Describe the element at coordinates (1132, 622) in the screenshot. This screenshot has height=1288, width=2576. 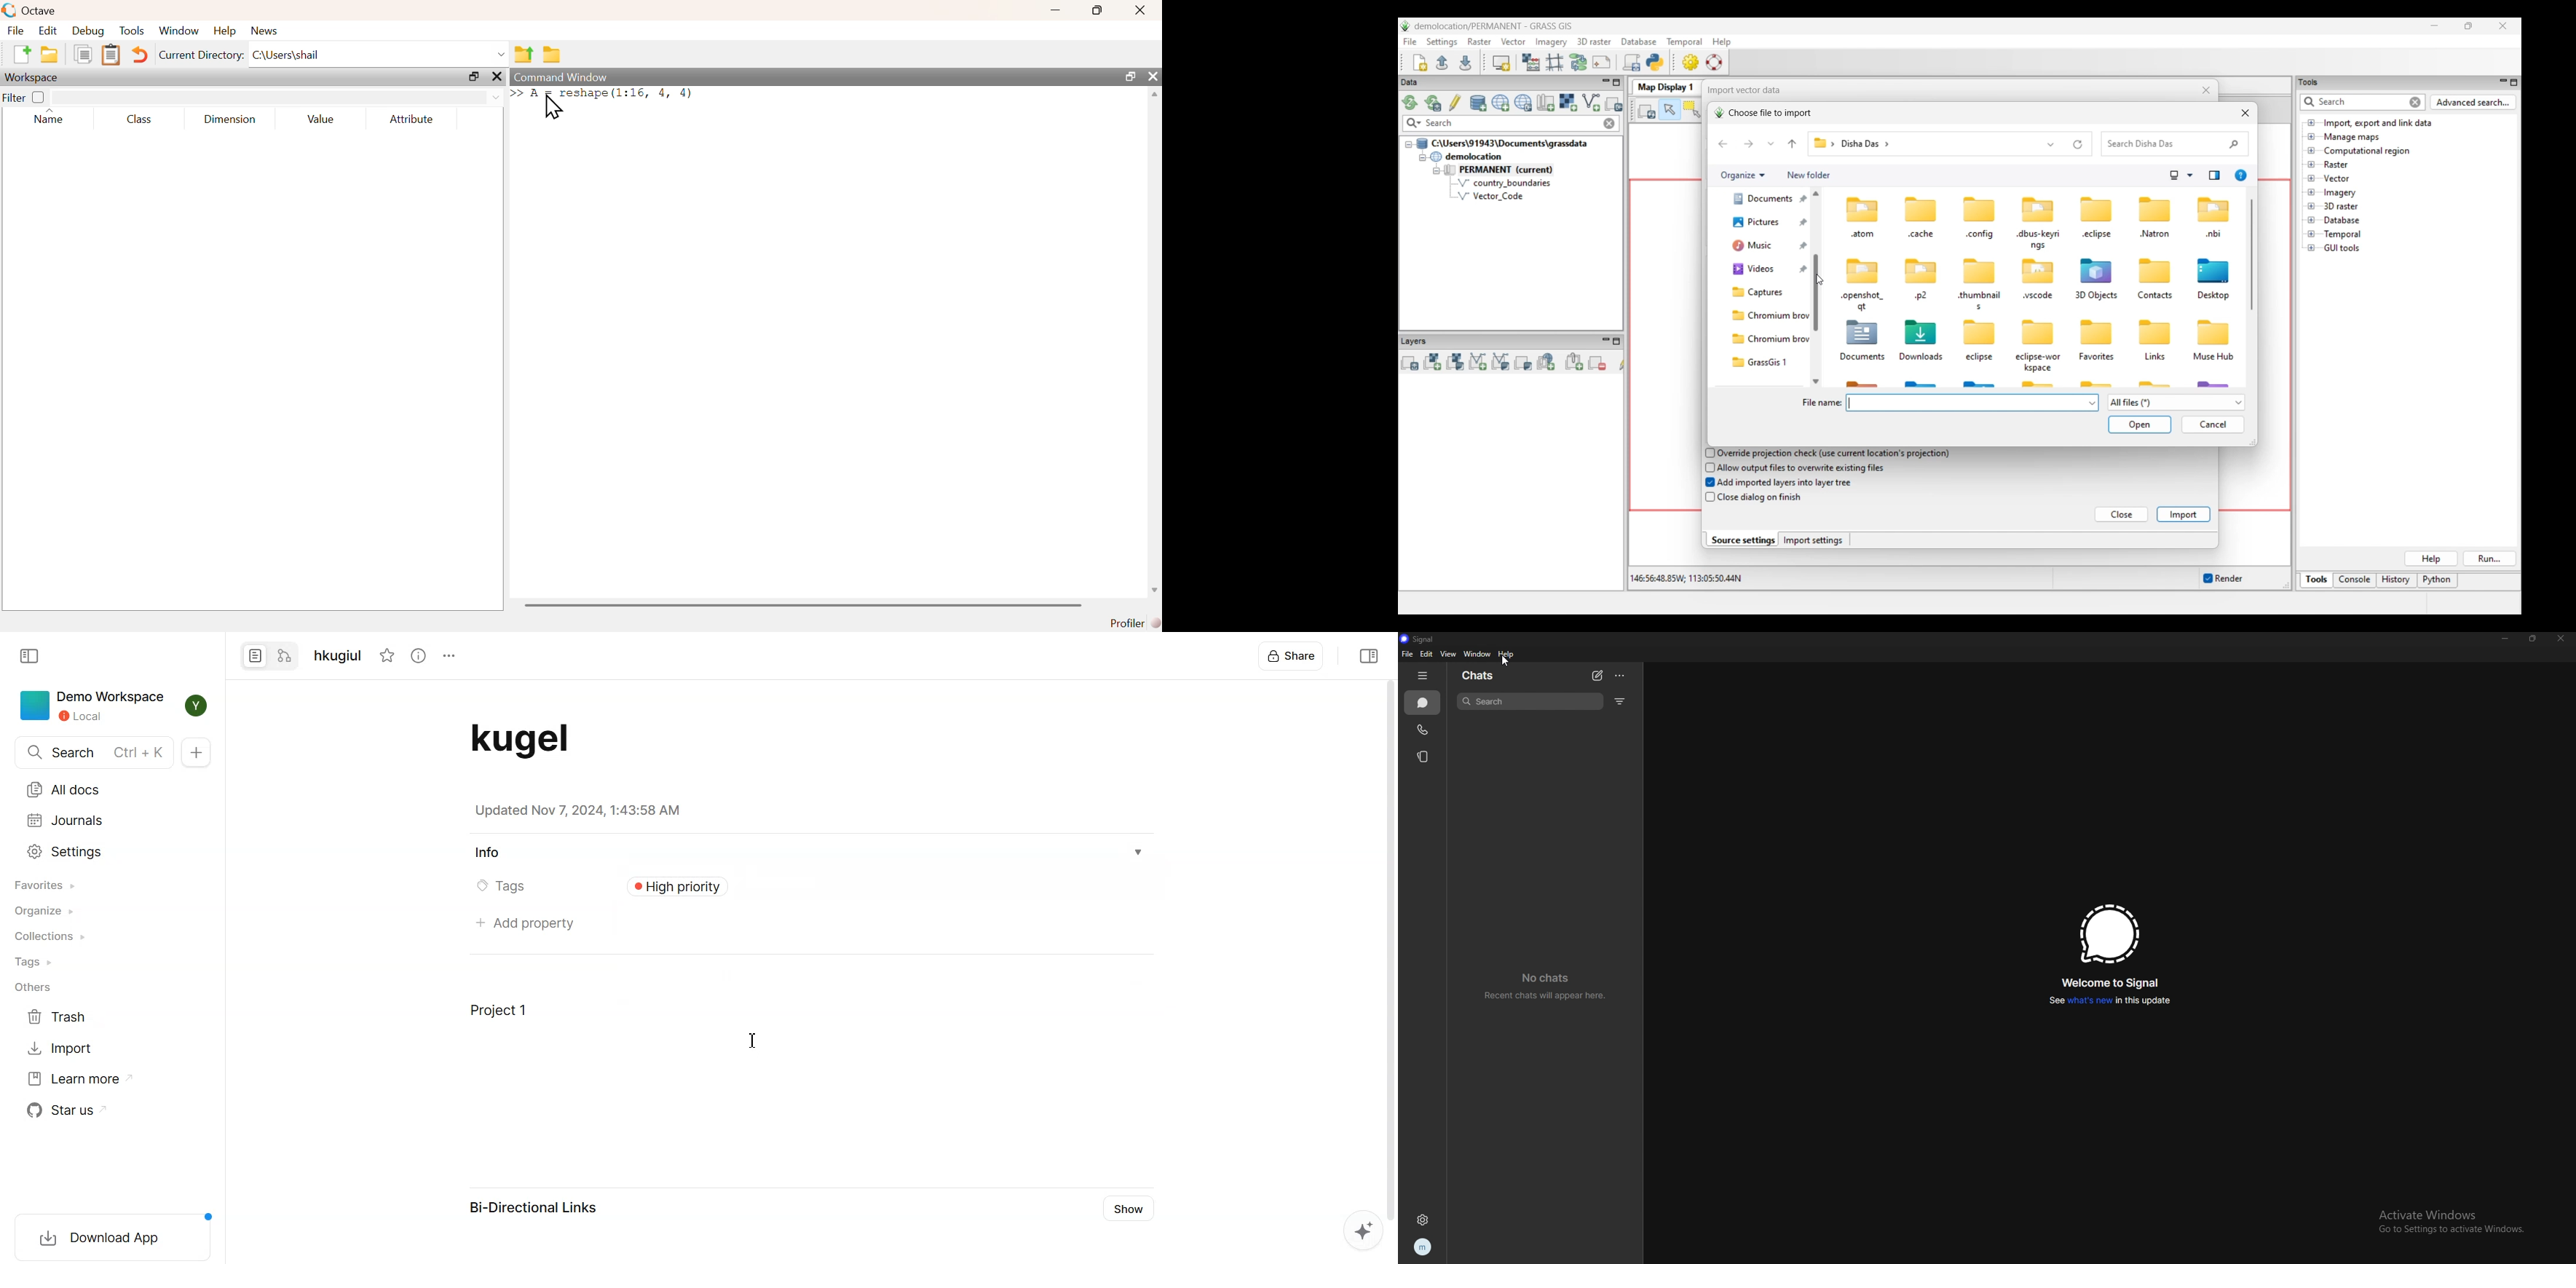
I see `profiler` at that location.